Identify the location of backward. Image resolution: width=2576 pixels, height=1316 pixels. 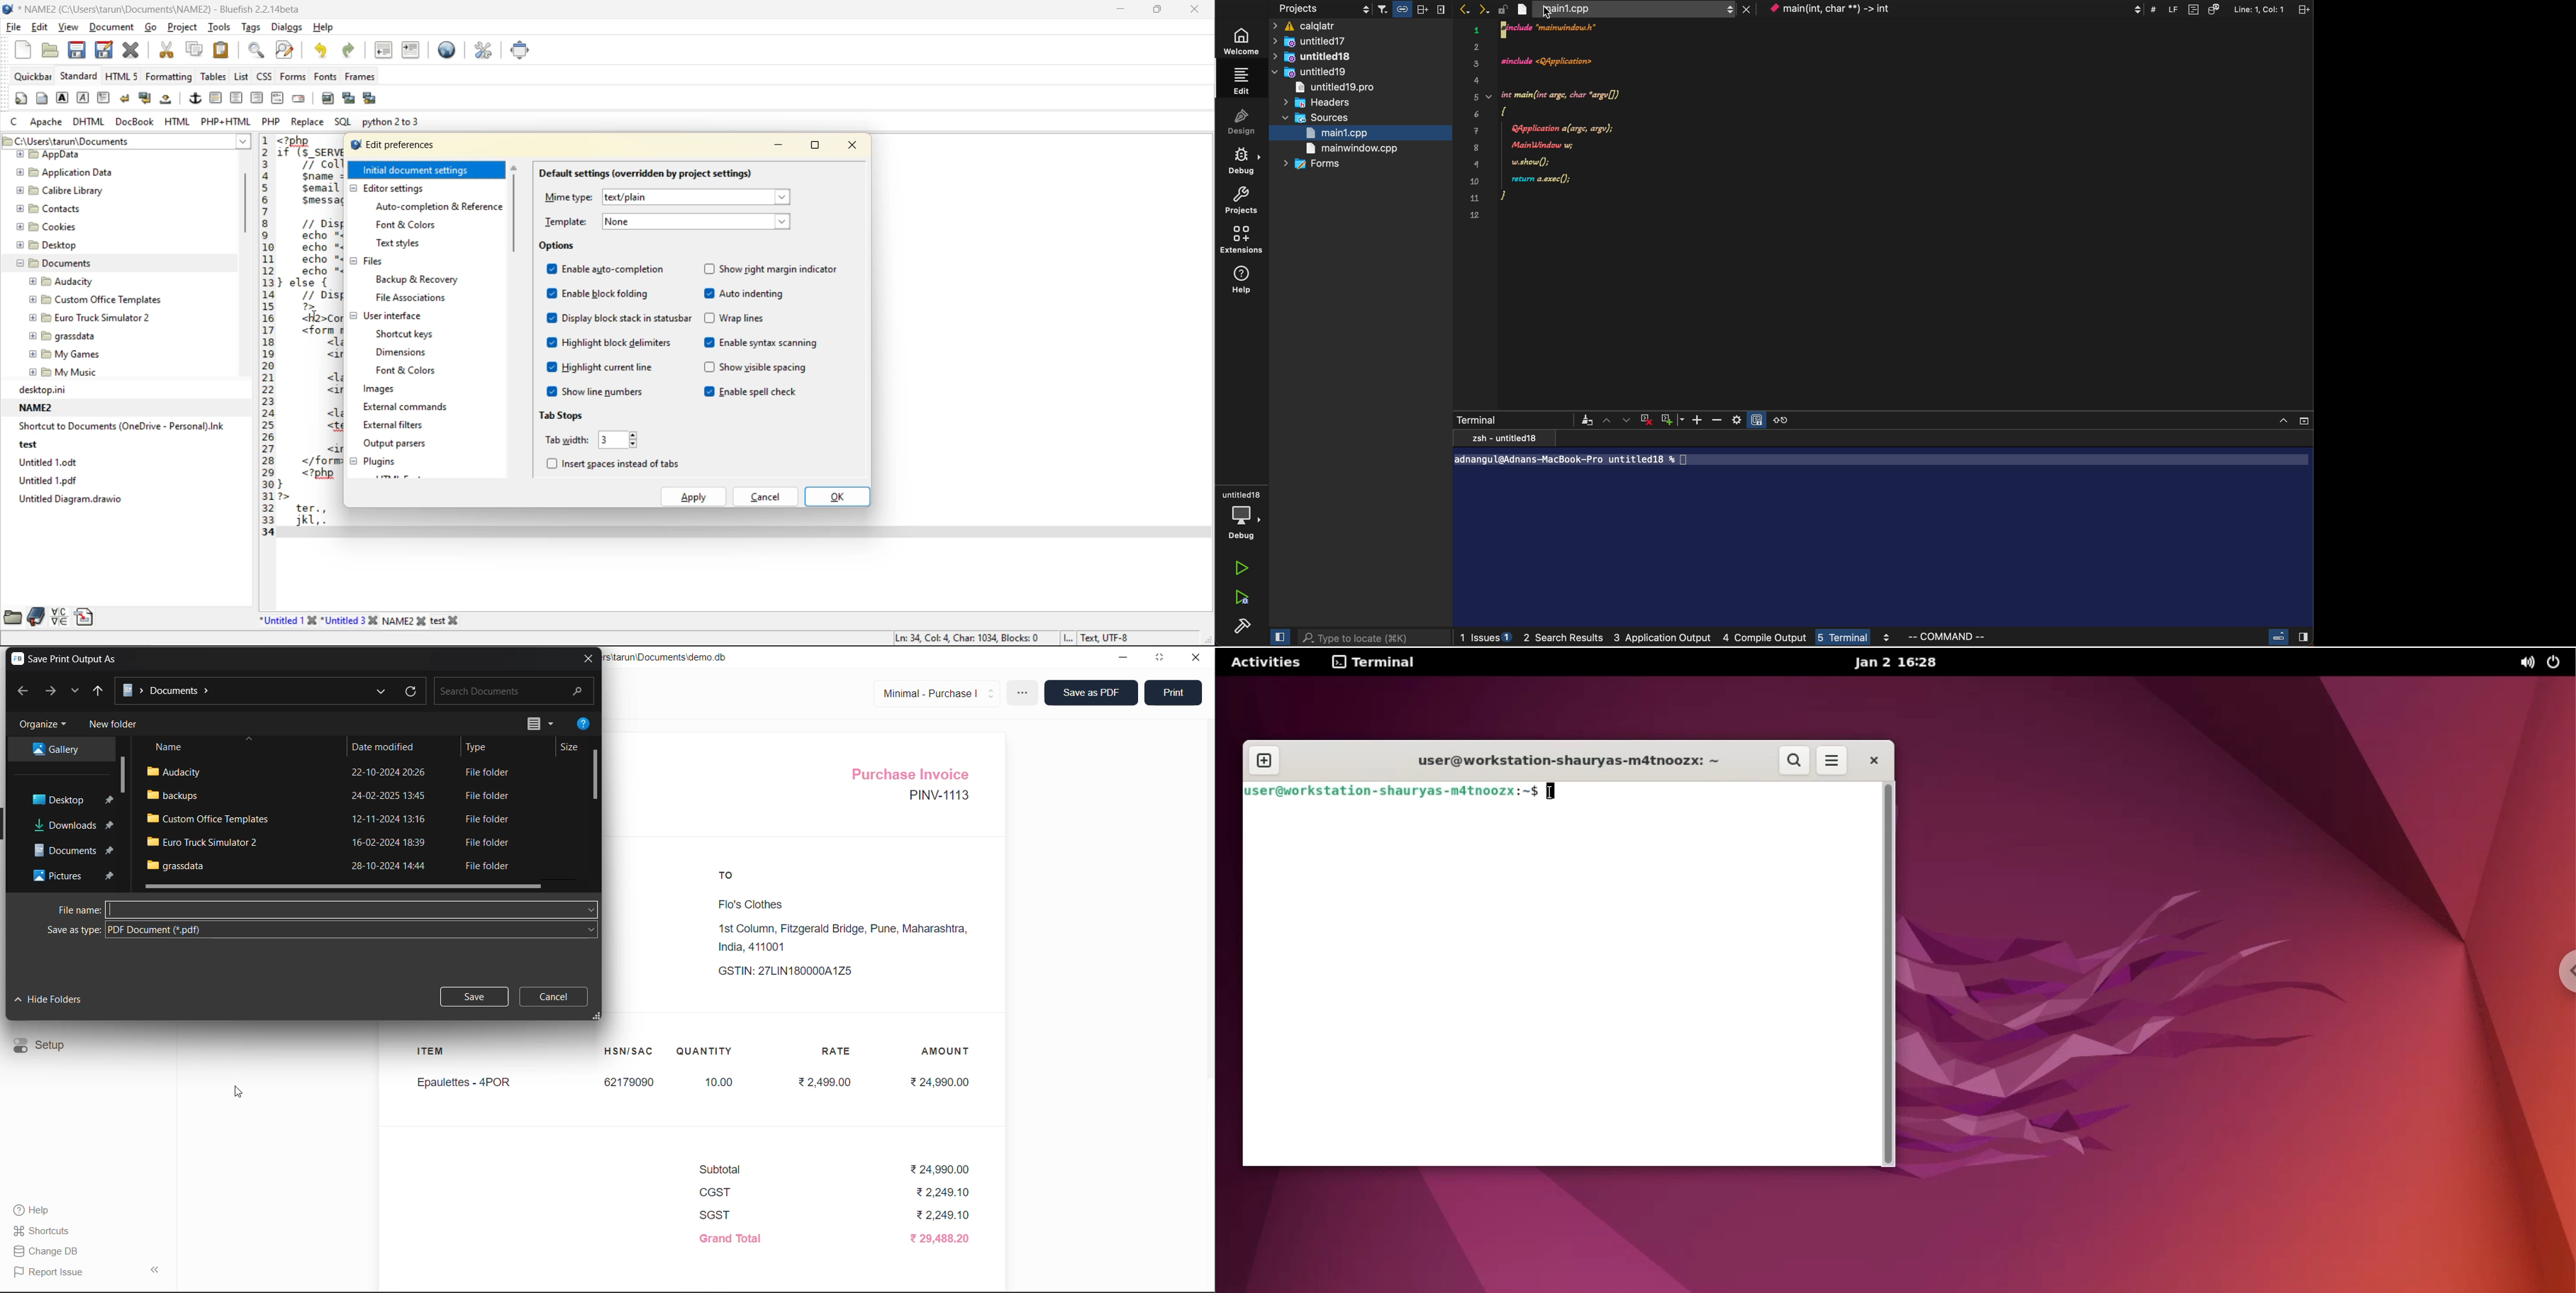
(25, 690).